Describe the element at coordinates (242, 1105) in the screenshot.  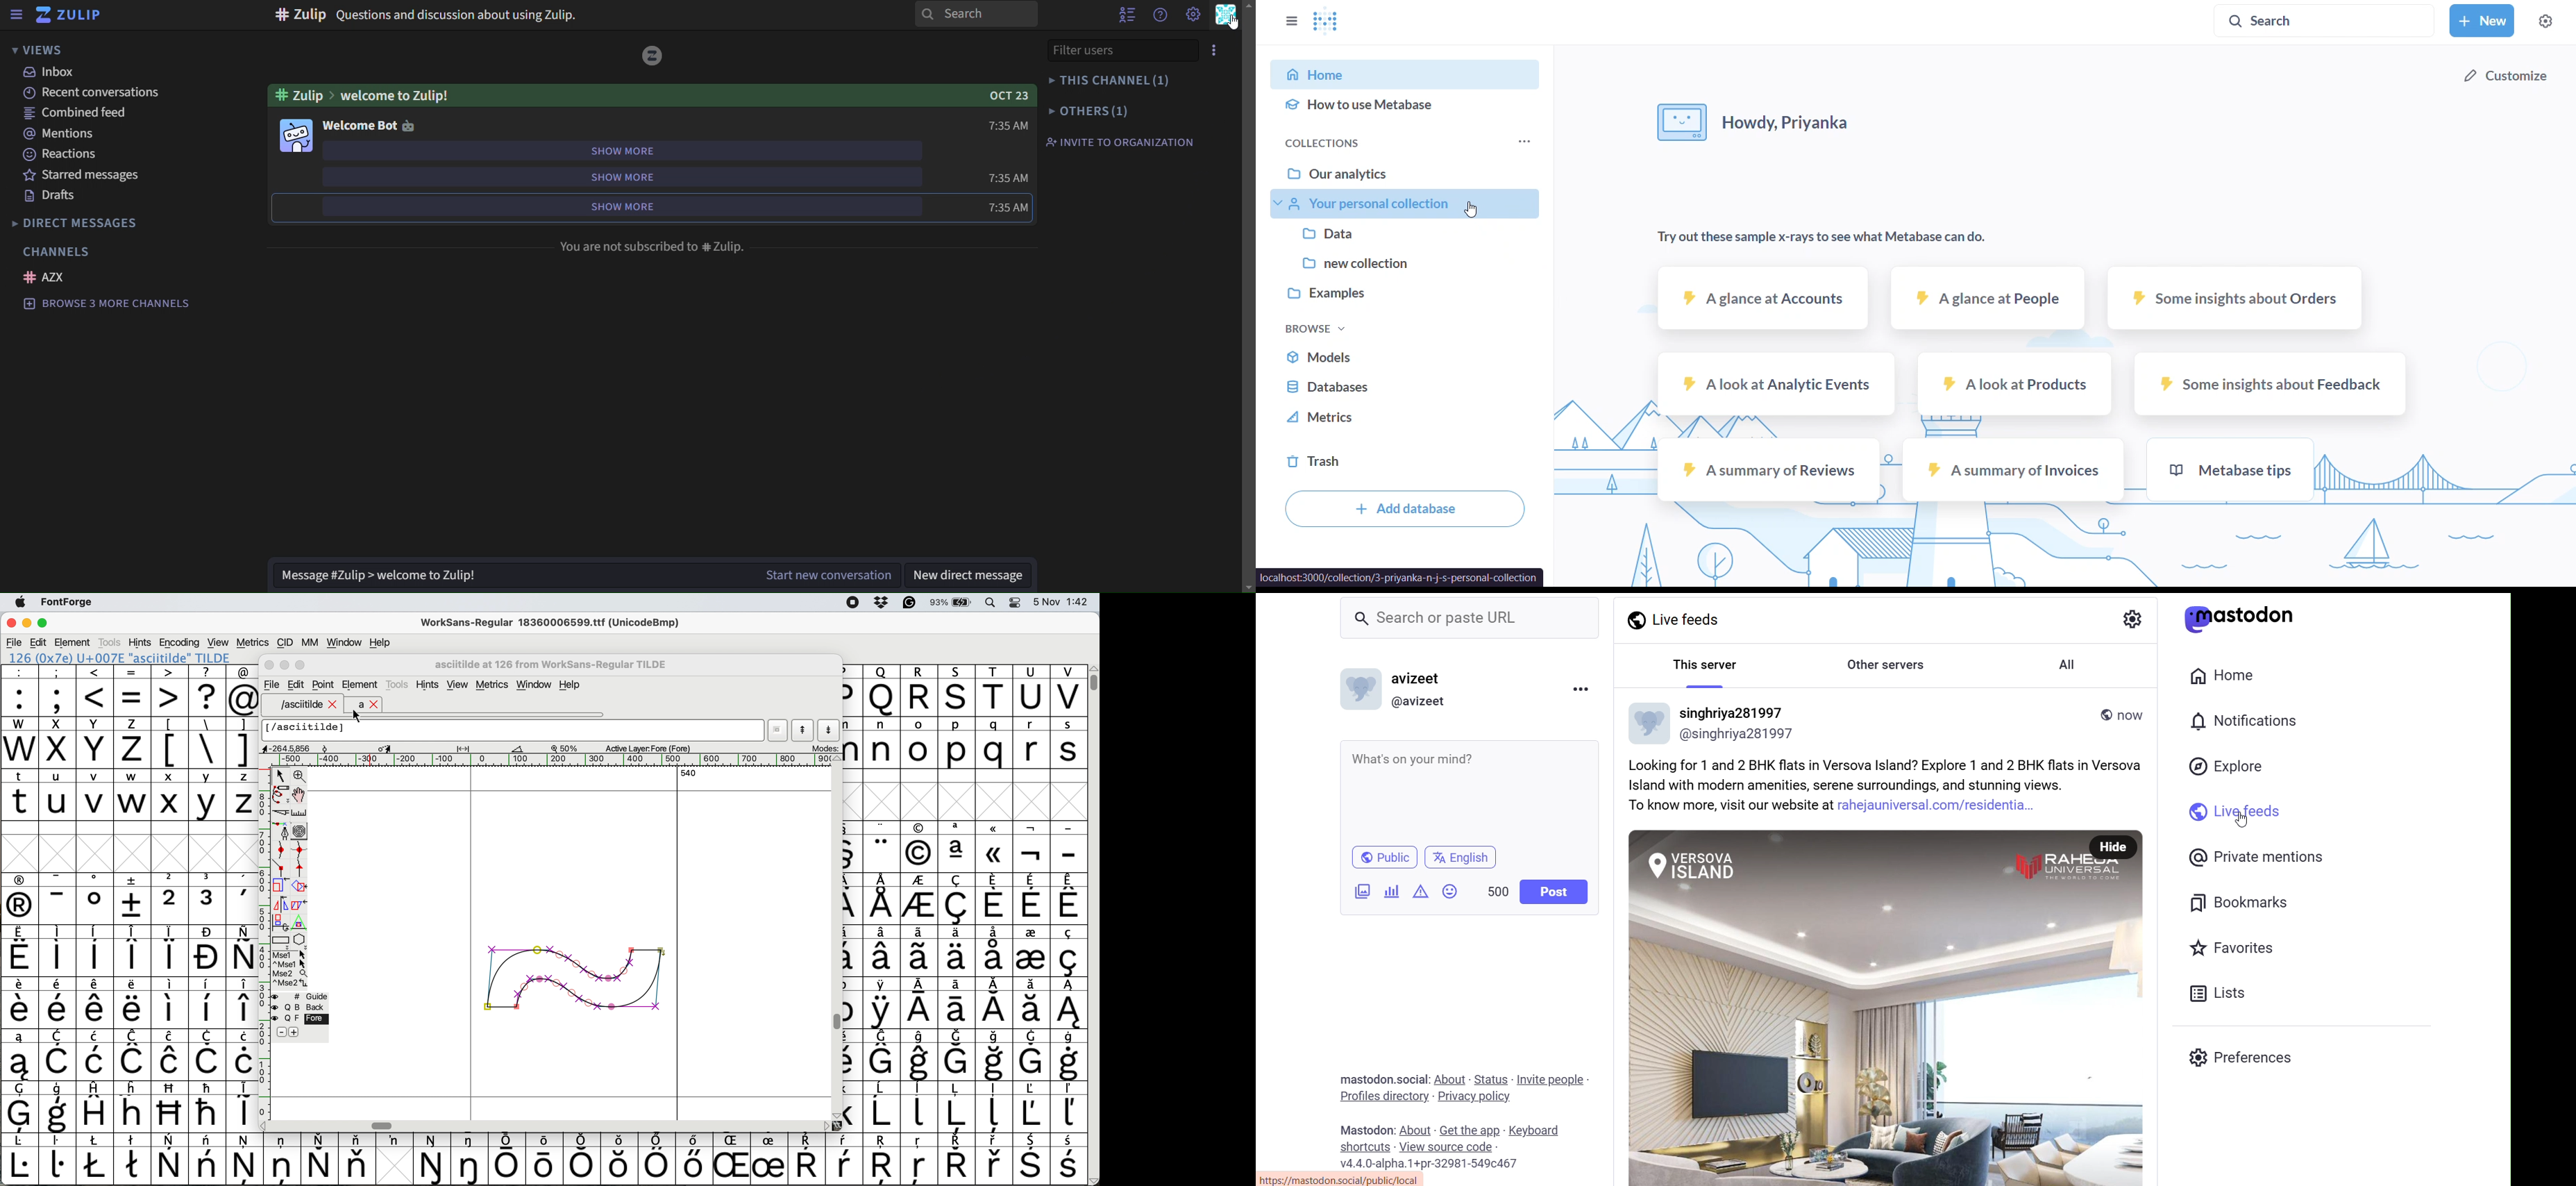
I see `symbol` at that location.